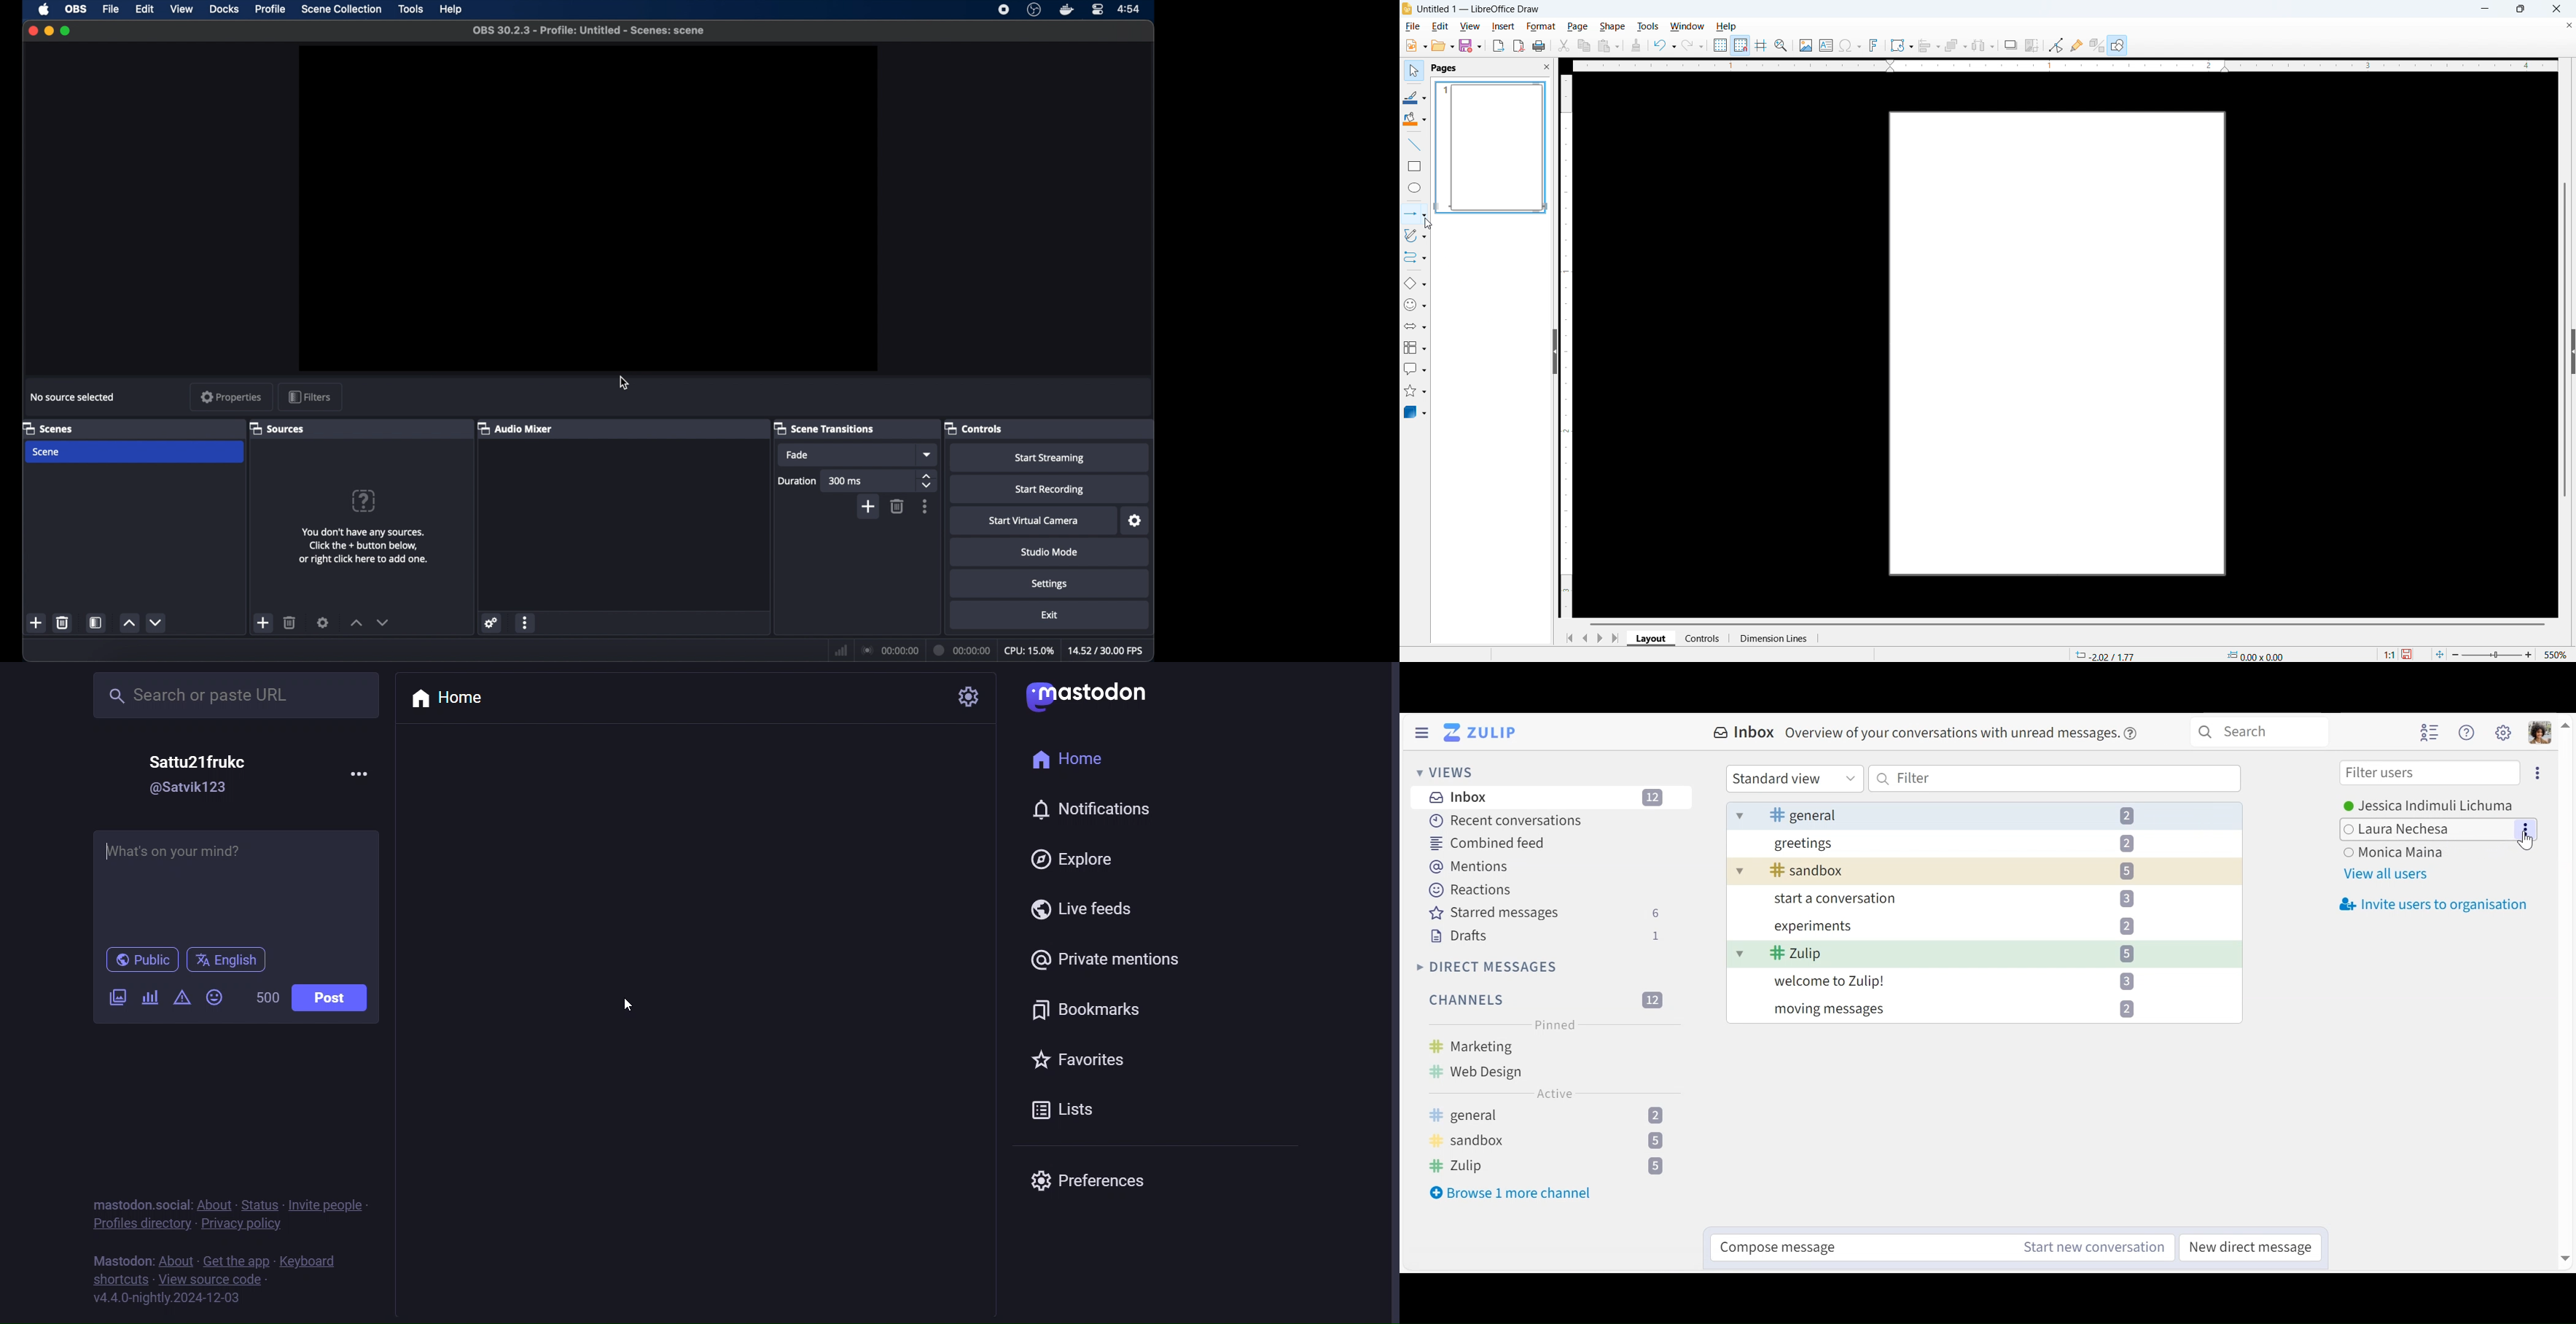 This screenshot has width=2576, height=1344. I want to click on Filter Channels, so click(1545, 1001).